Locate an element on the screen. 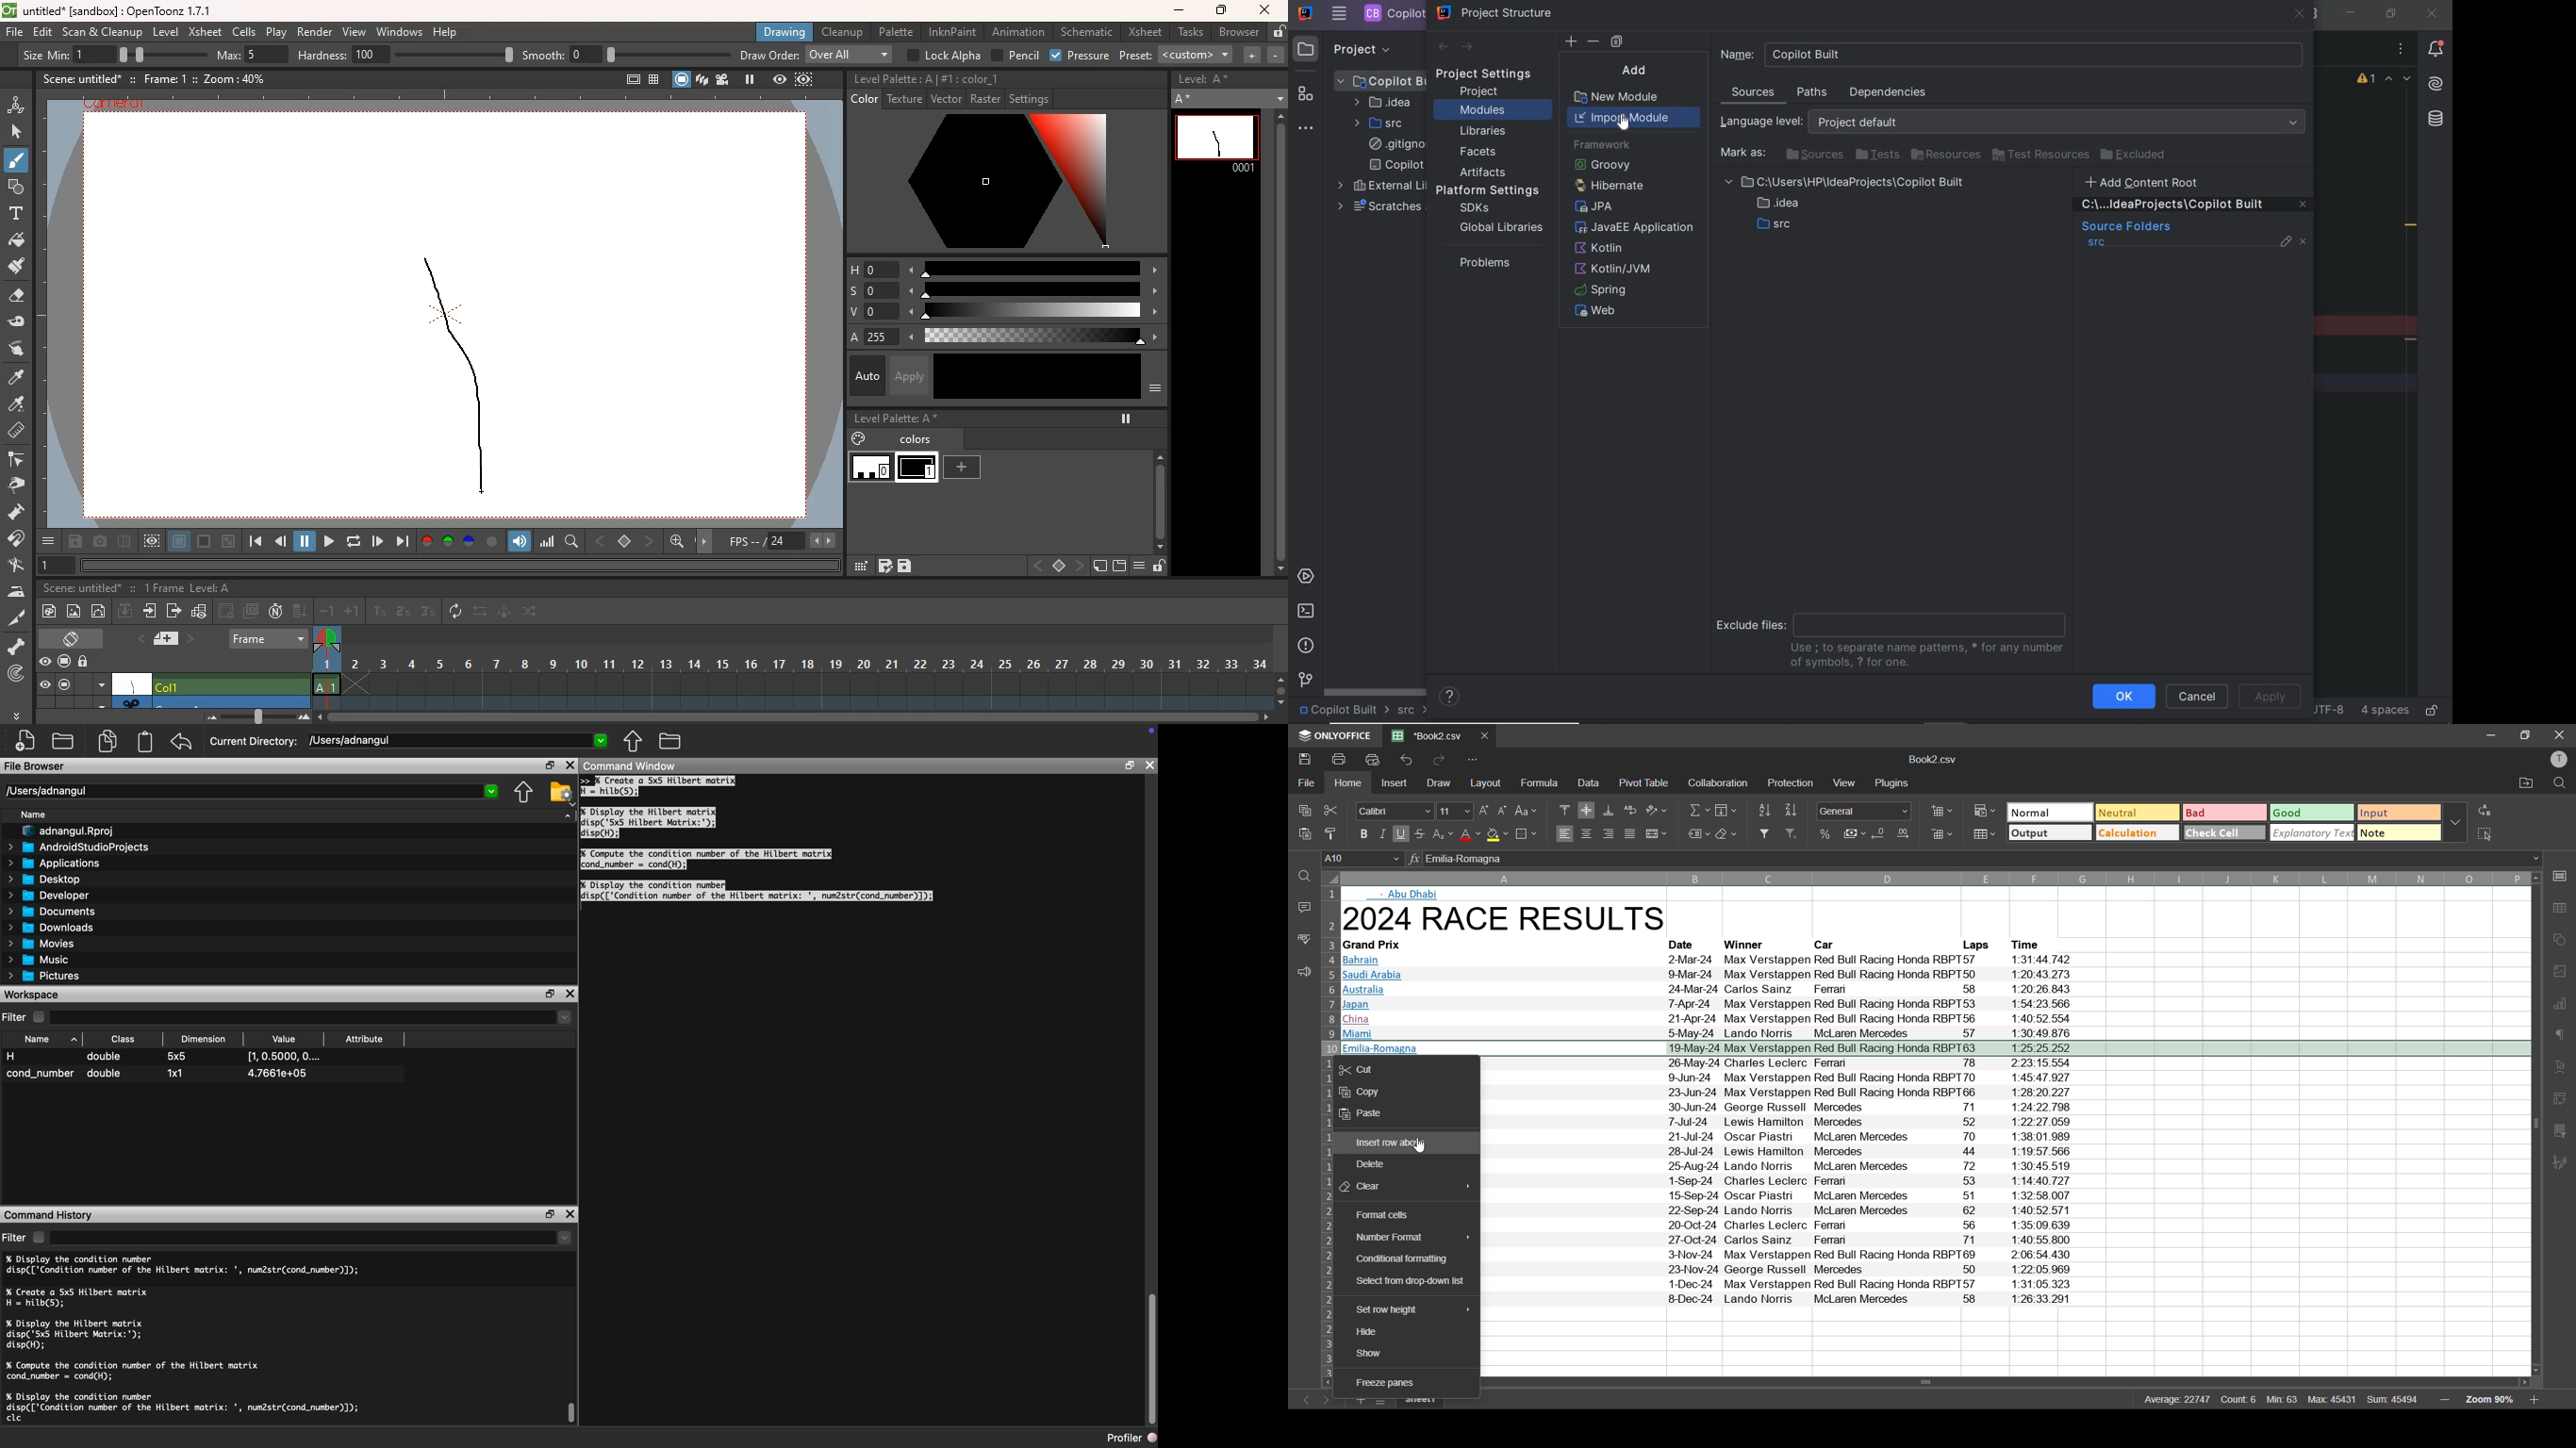 Image resolution: width=2576 pixels, height=1456 pixels. align top is located at coordinates (1565, 811).